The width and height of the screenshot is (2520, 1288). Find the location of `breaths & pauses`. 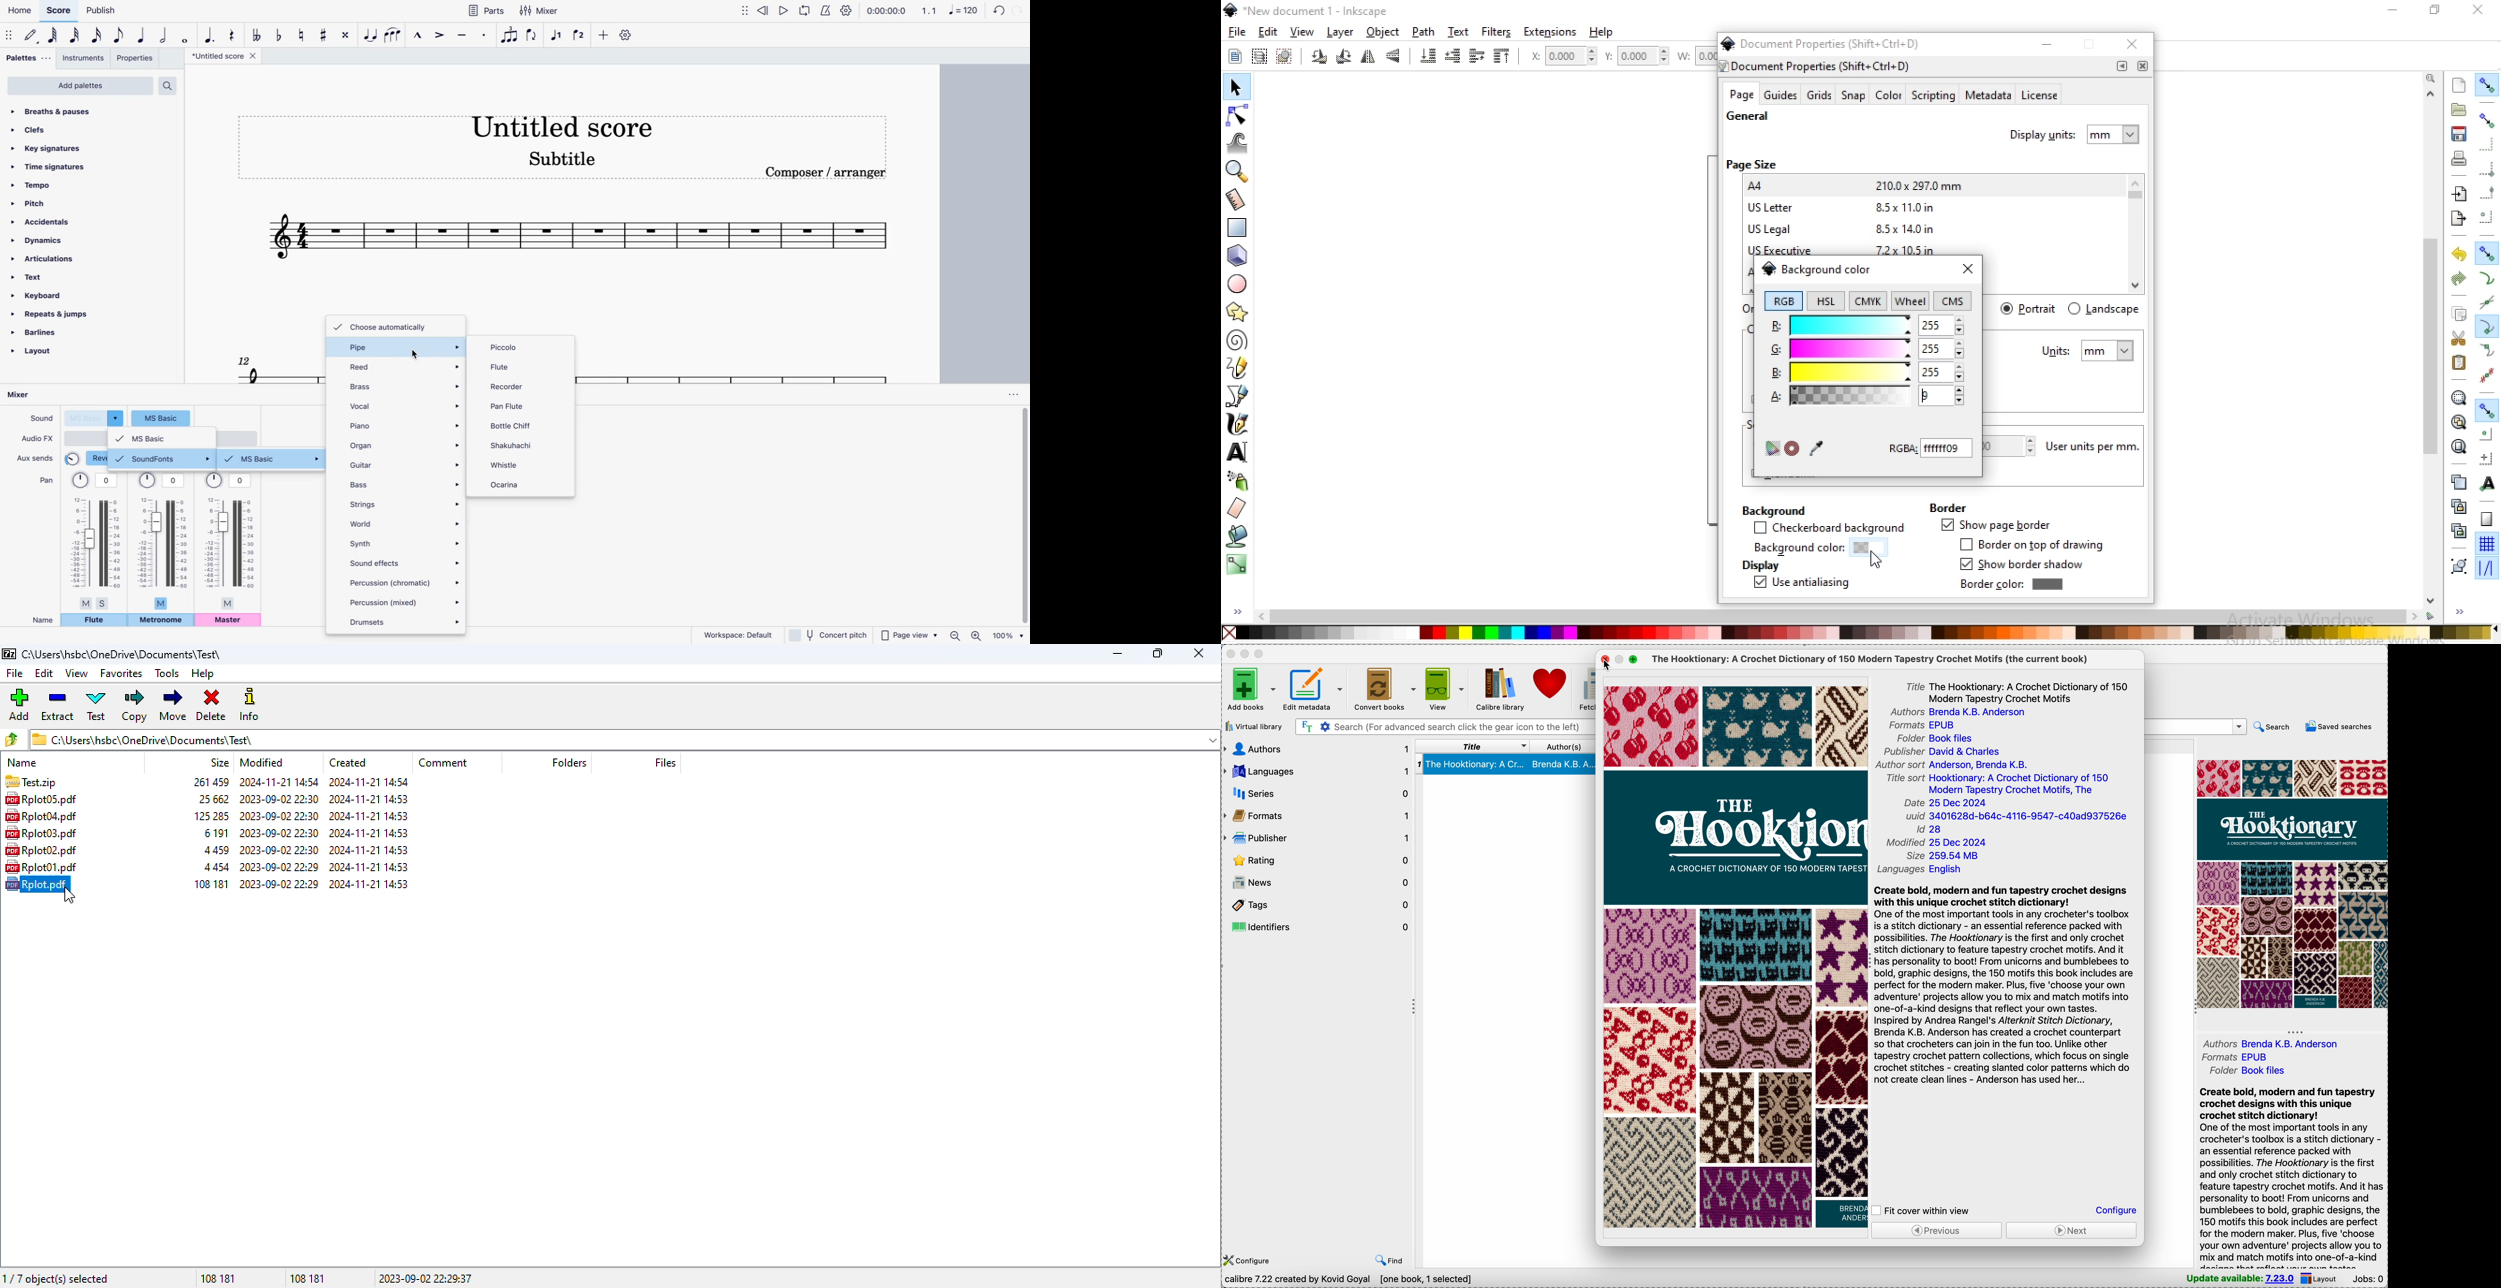

breaths & pauses is located at coordinates (69, 112).